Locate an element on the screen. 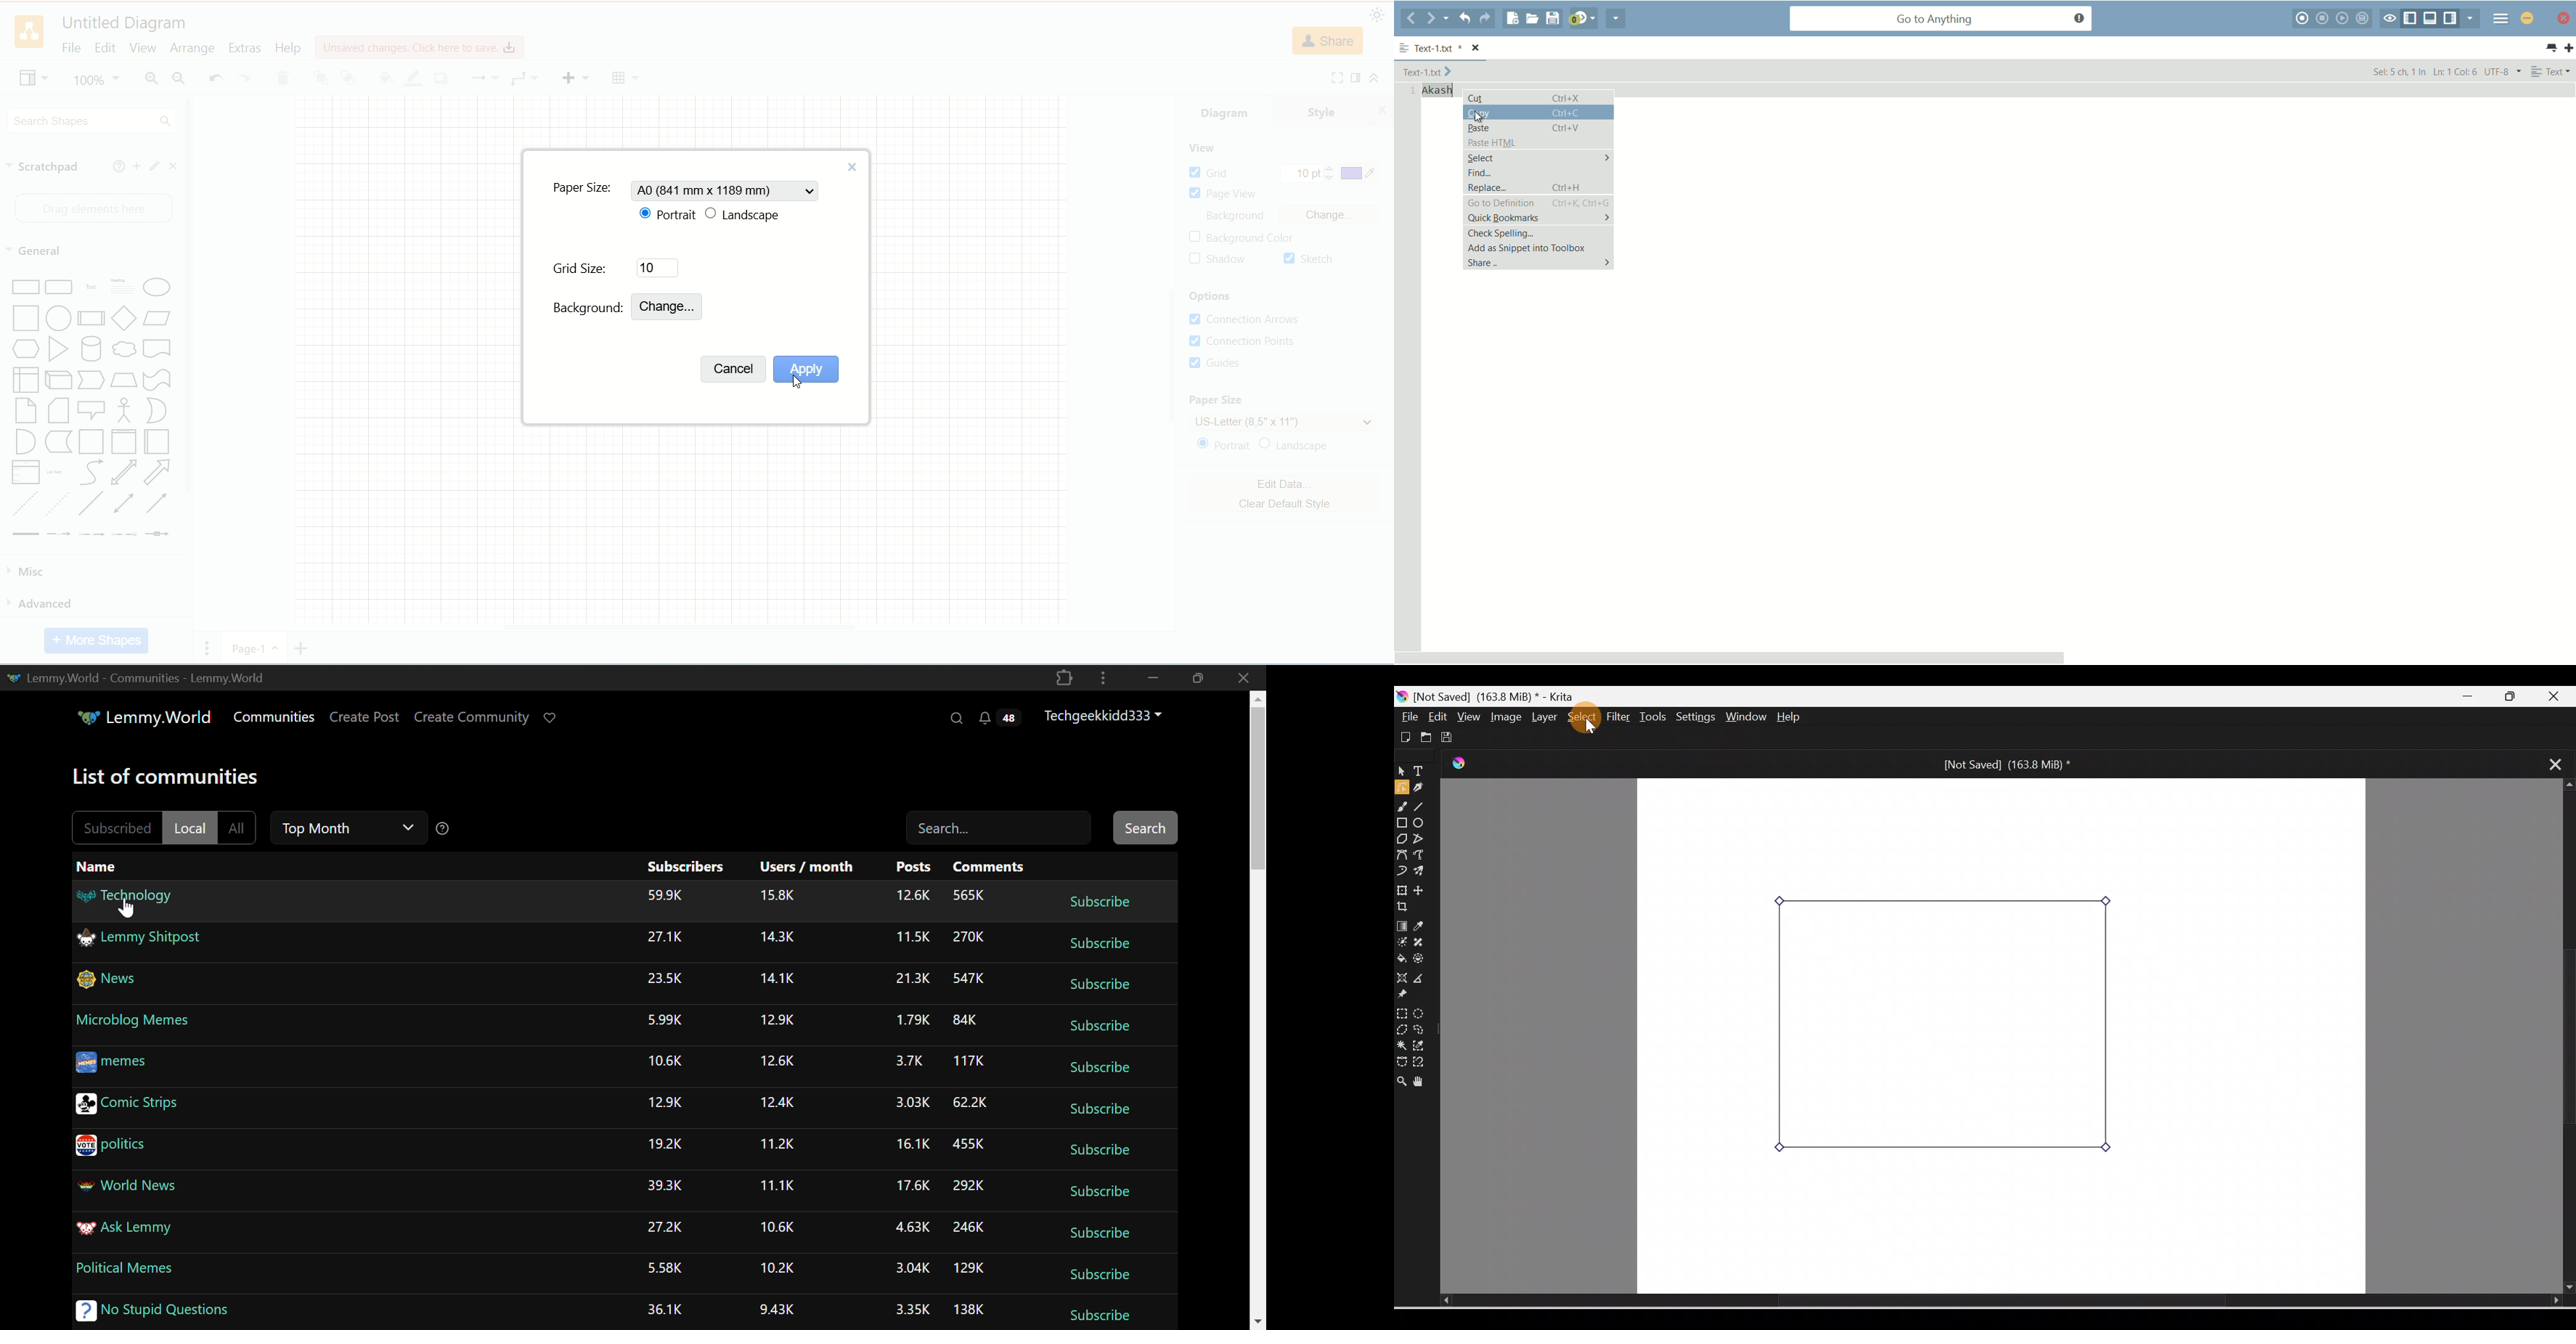 This screenshot has width=2576, height=1344. 3.7K is located at coordinates (905, 1061).